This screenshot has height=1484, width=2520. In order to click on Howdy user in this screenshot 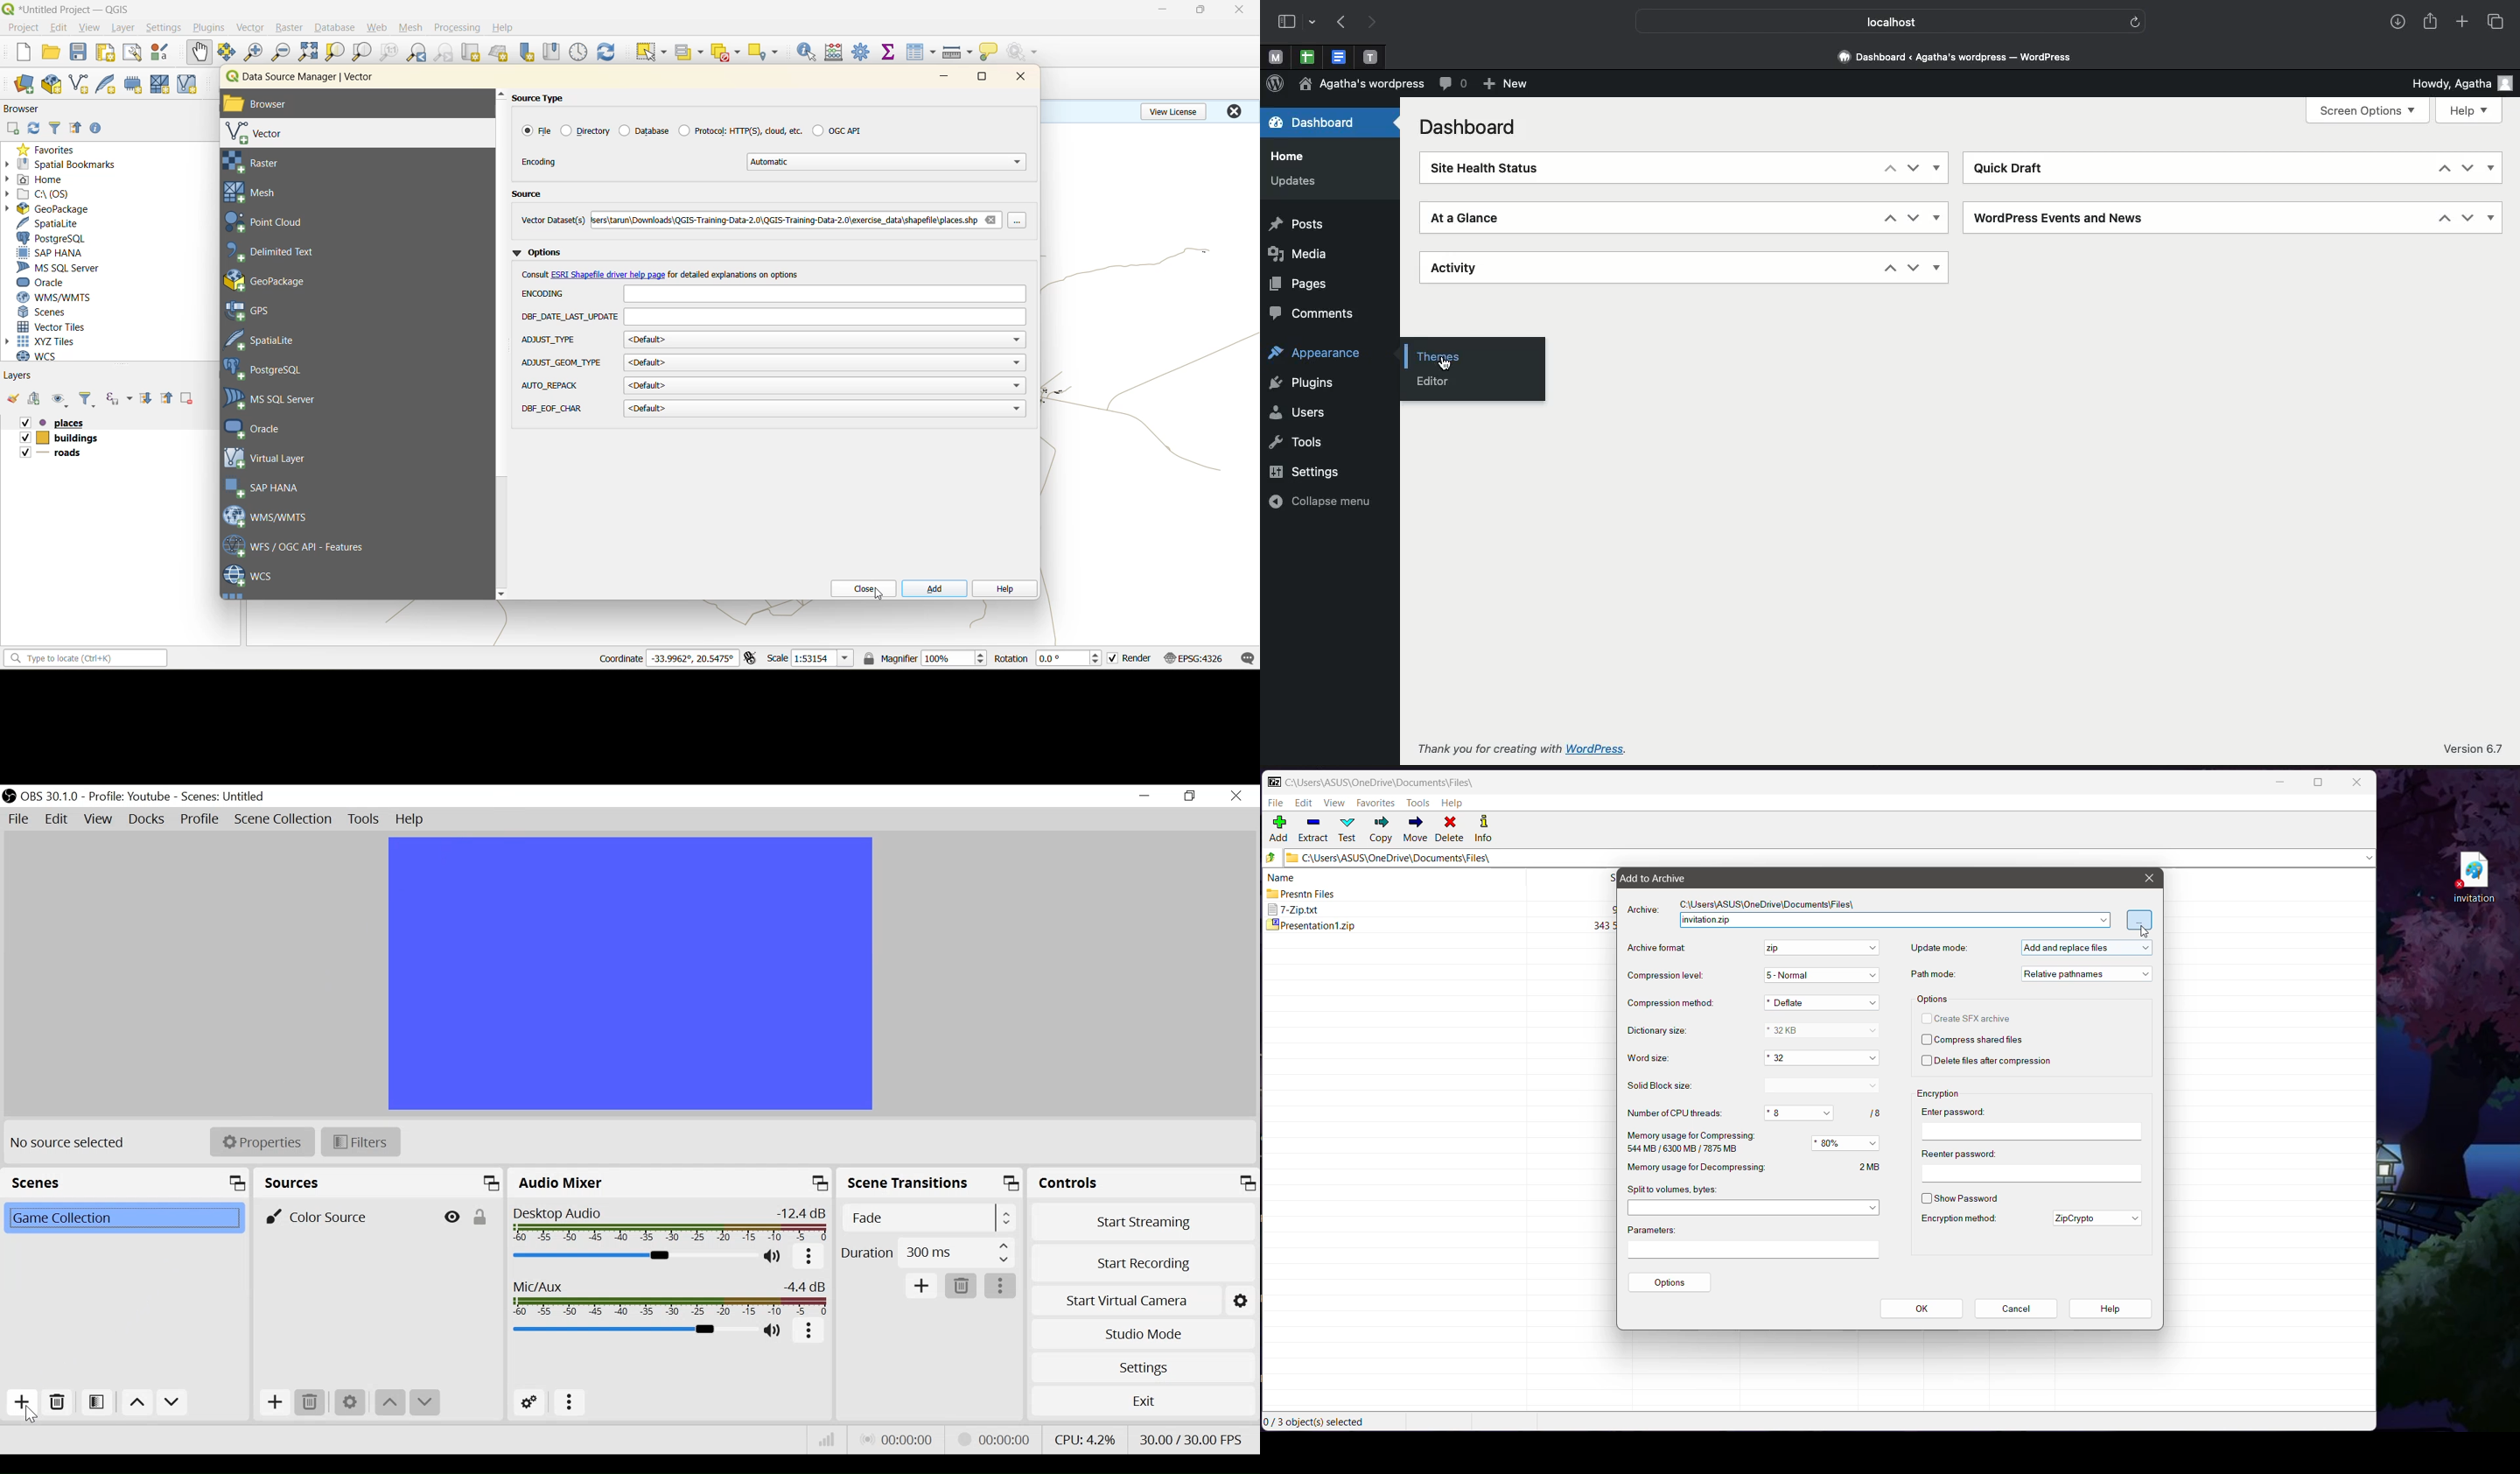, I will do `click(2460, 81)`.